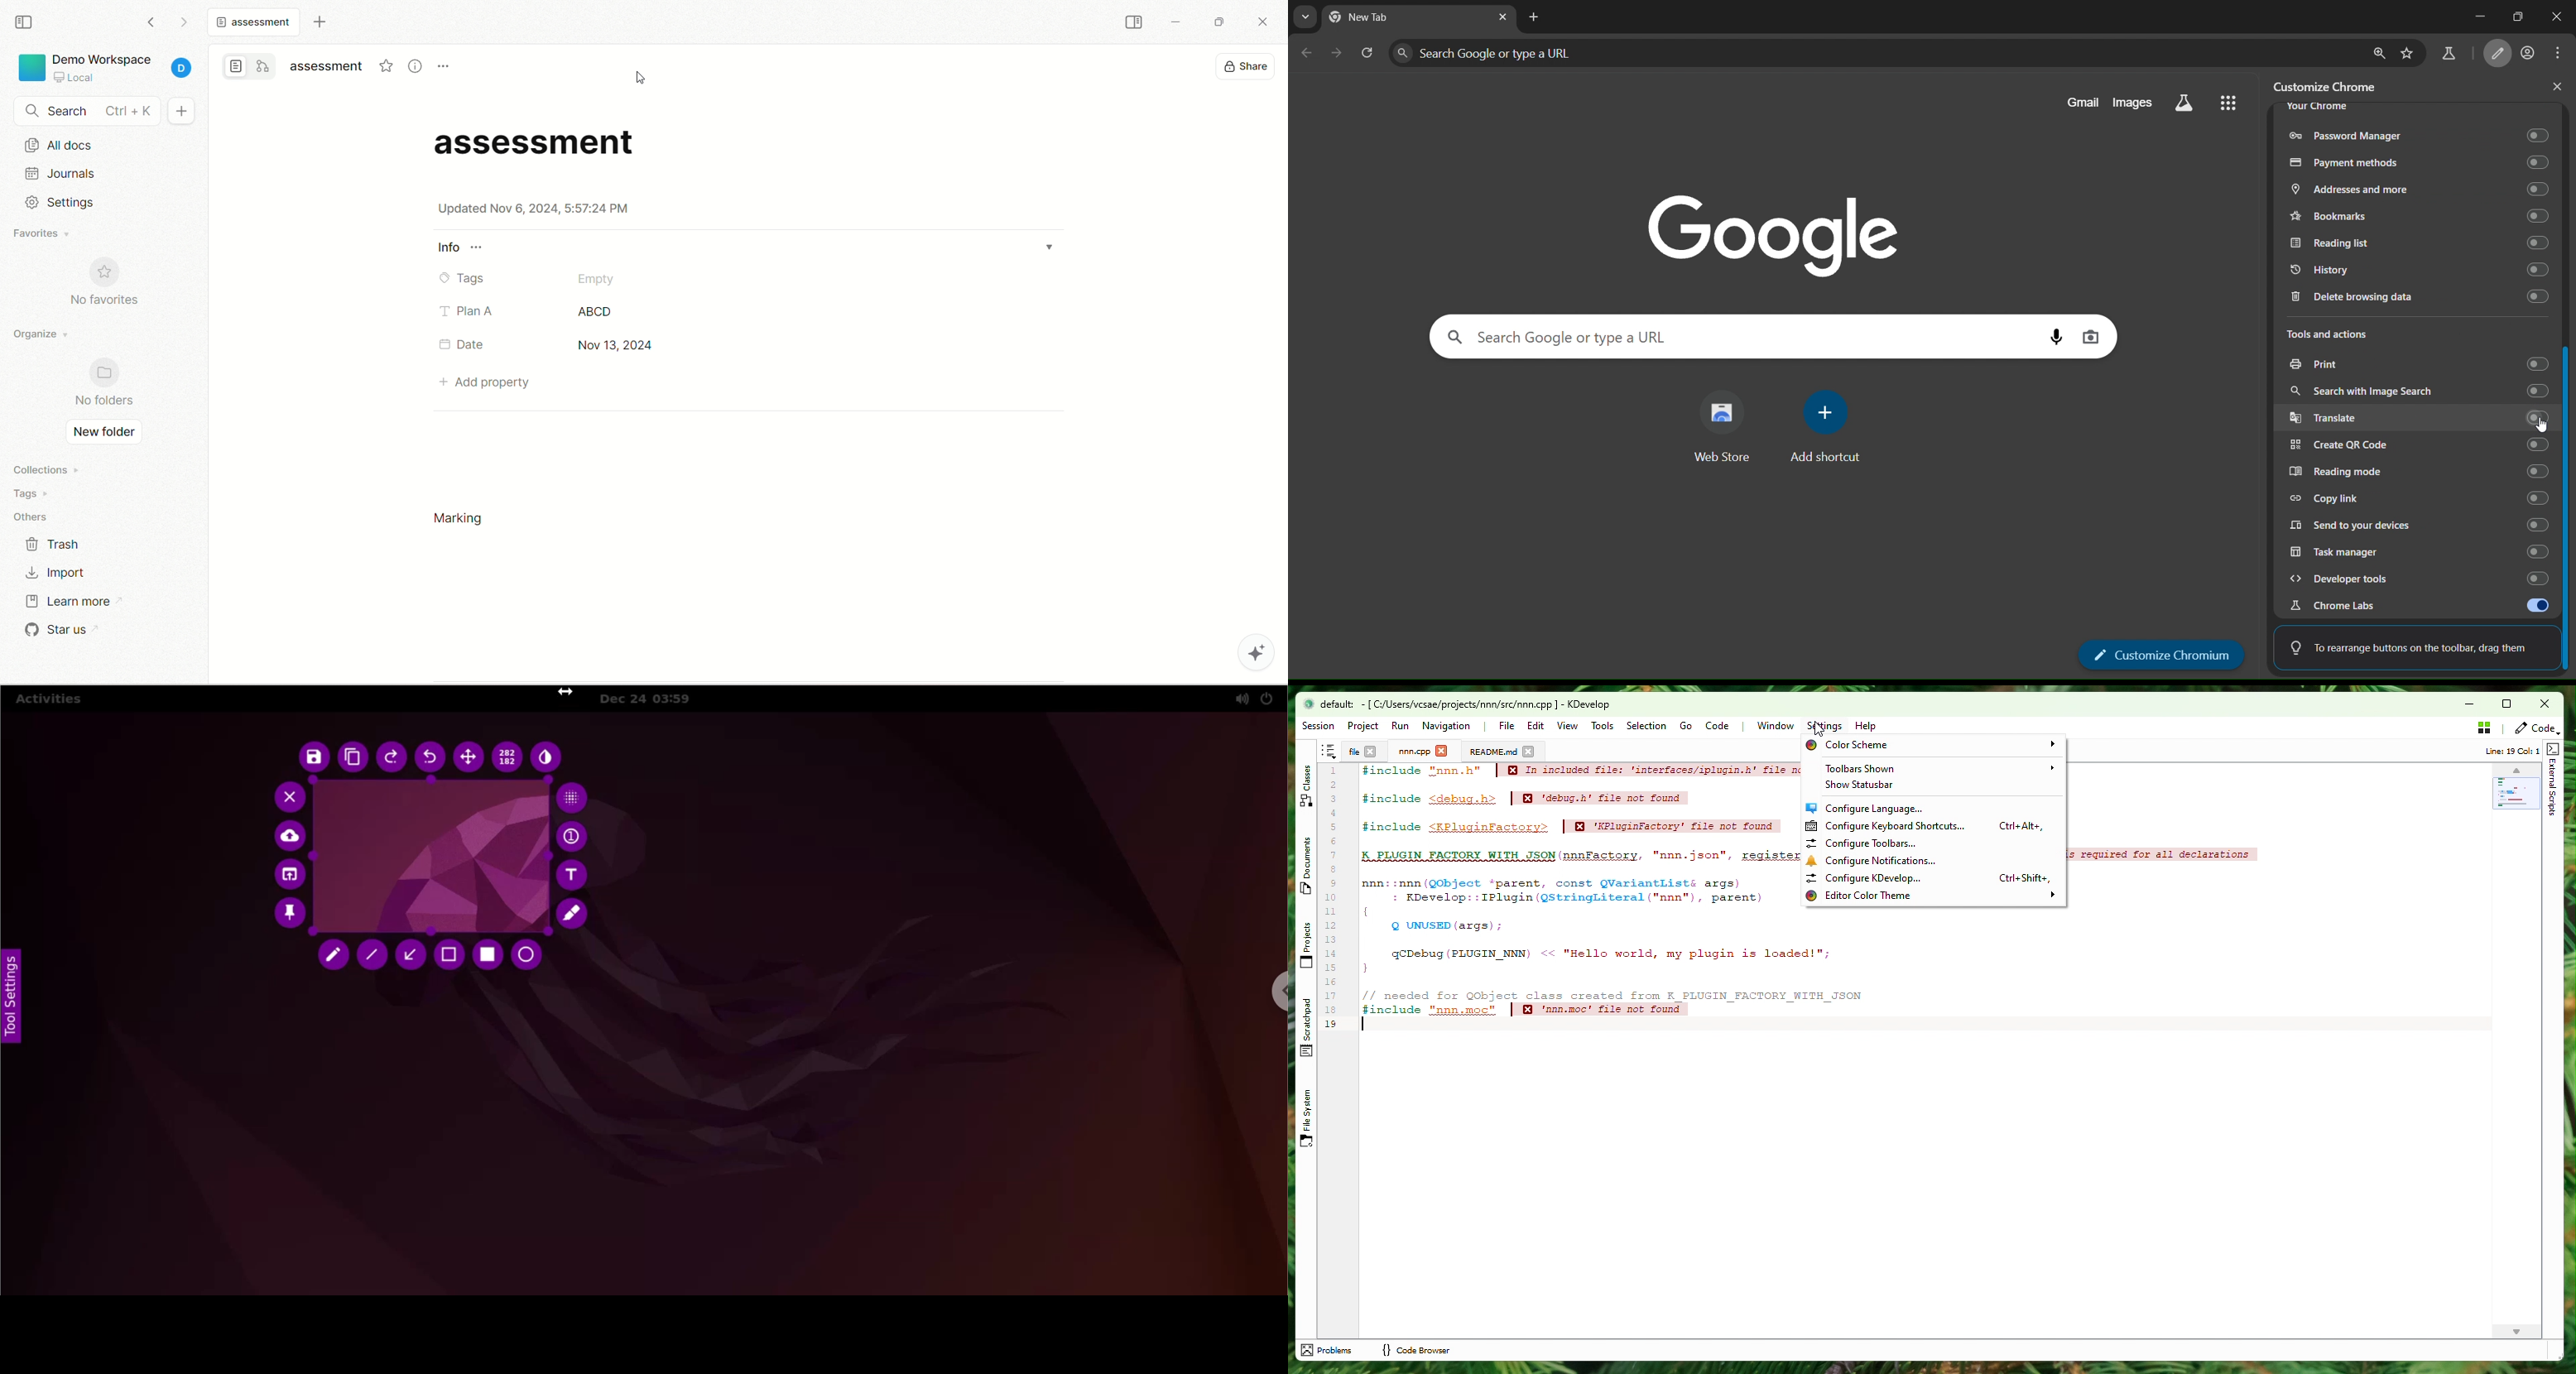 The image size is (2576, 1400). Describe the element at coordinates (2568, 506) in the screenshot. I see `slider` at that location.